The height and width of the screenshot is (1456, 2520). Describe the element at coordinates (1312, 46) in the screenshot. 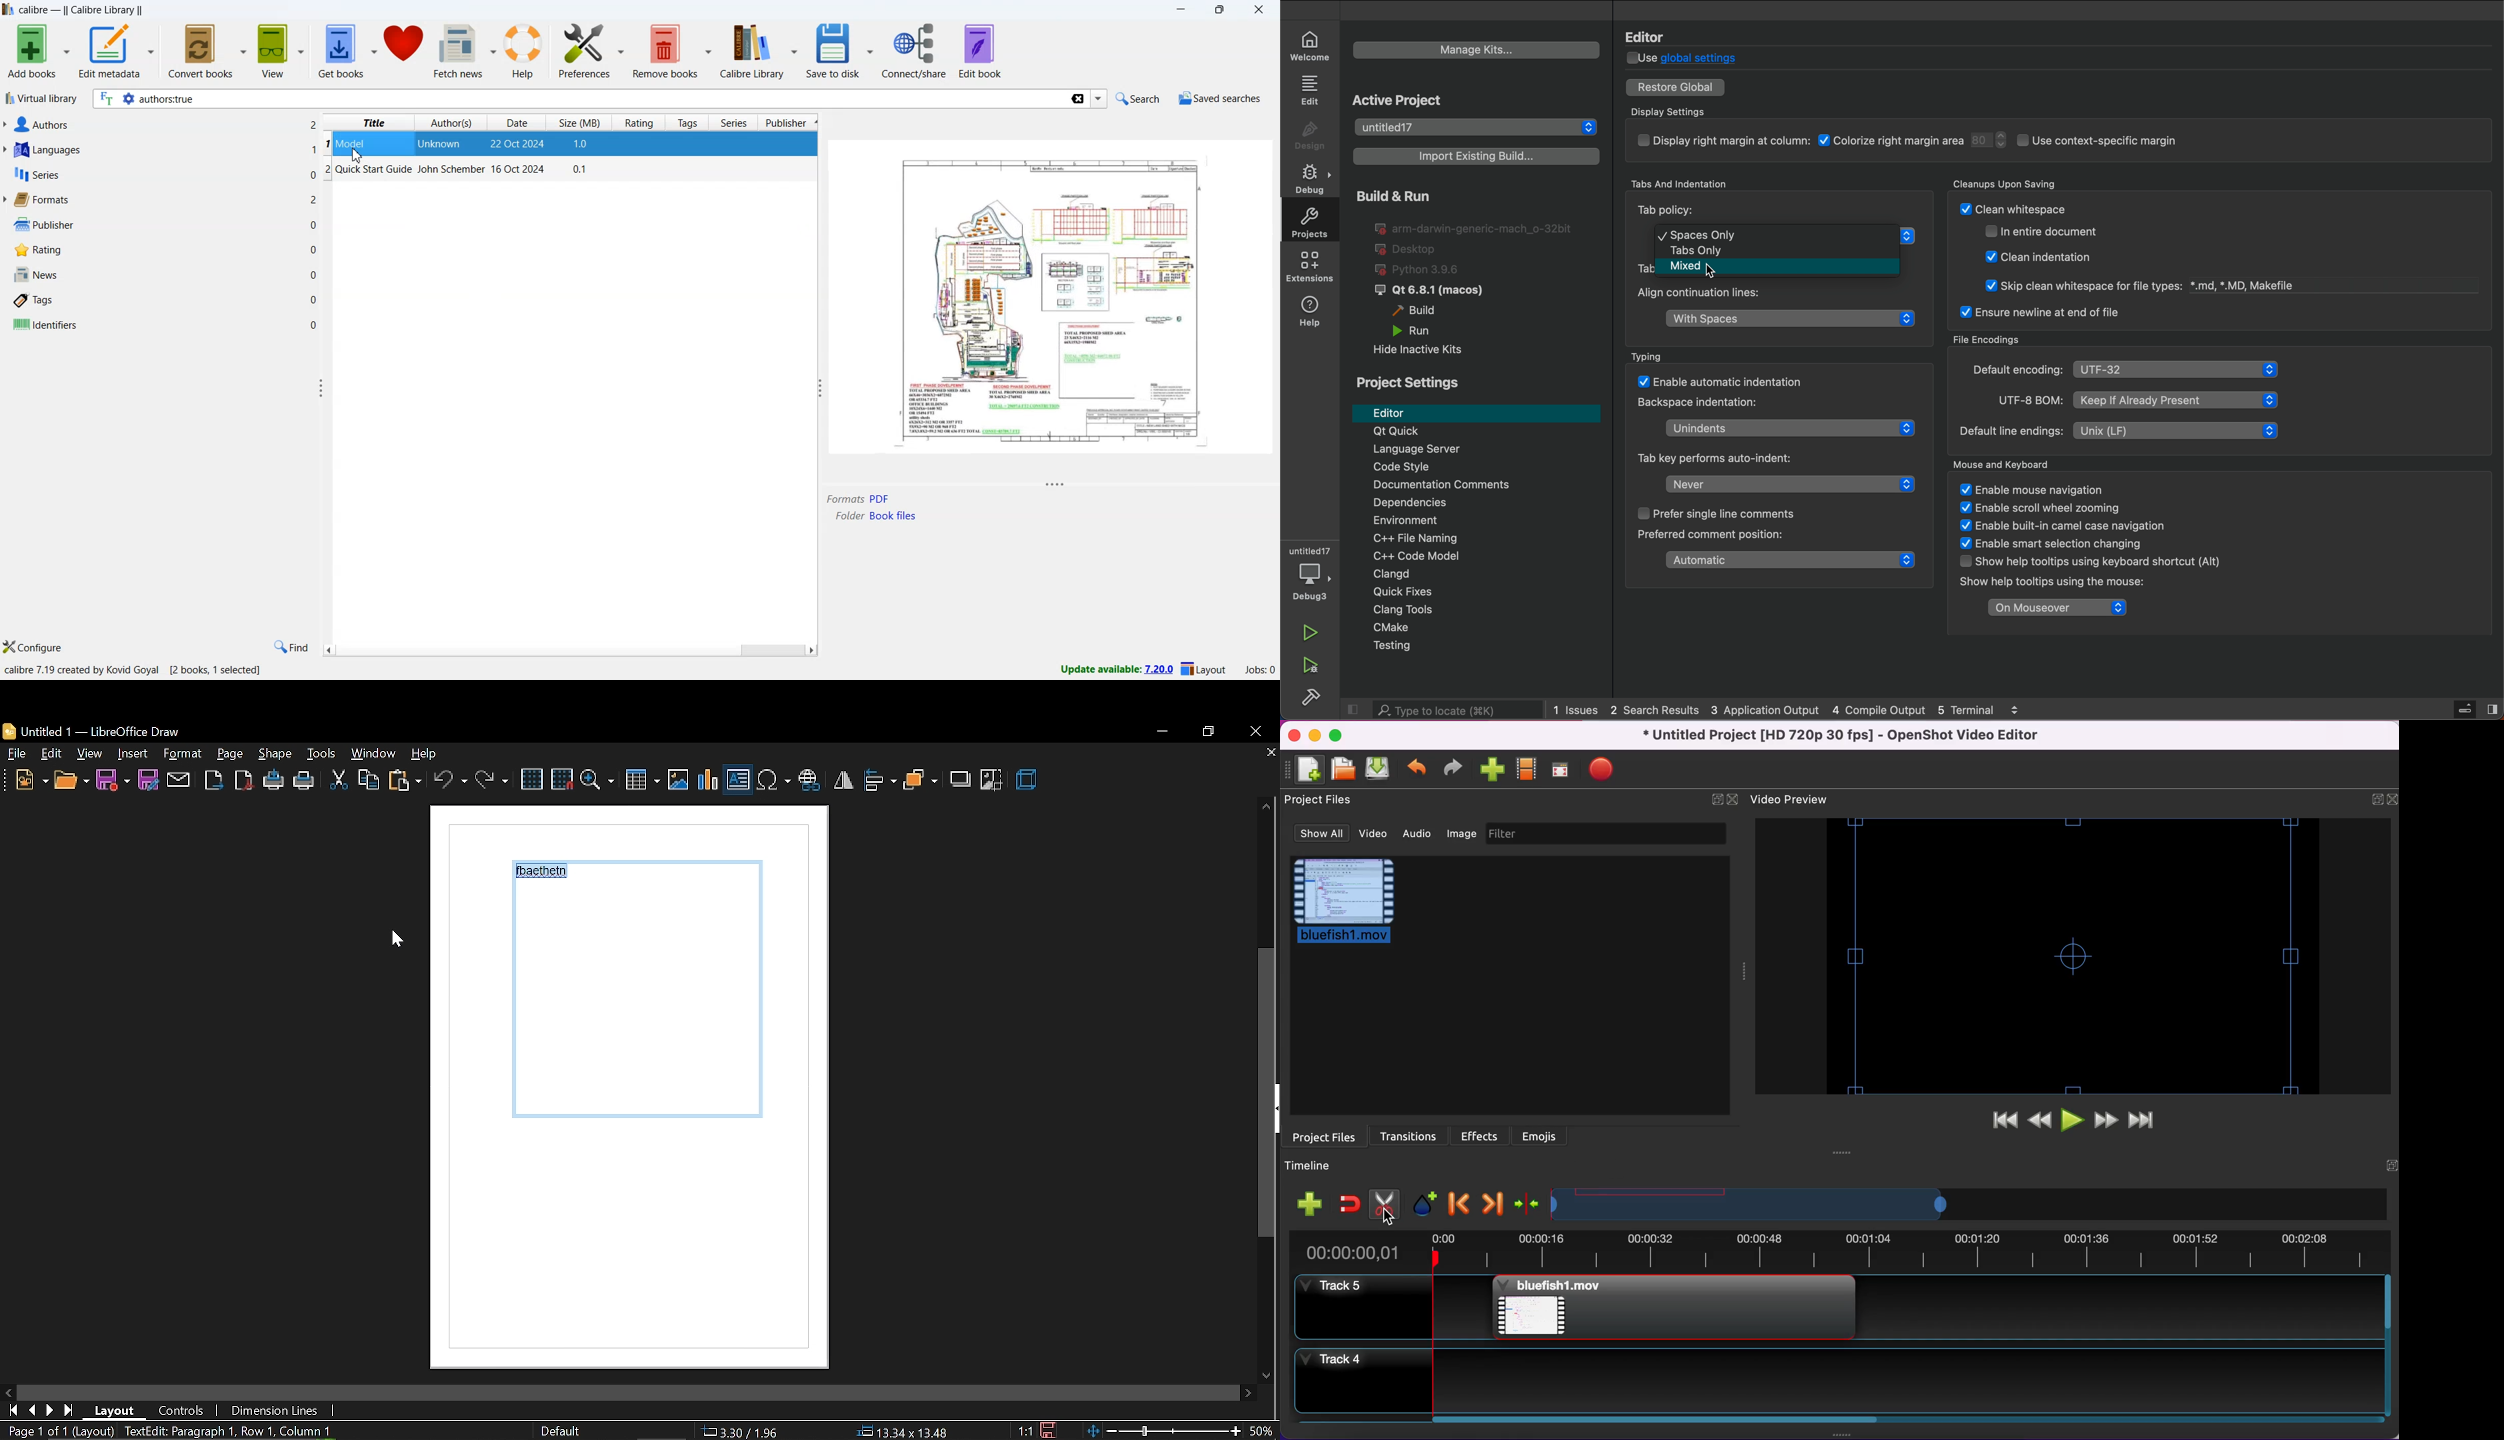

I see `welcome` at that location.